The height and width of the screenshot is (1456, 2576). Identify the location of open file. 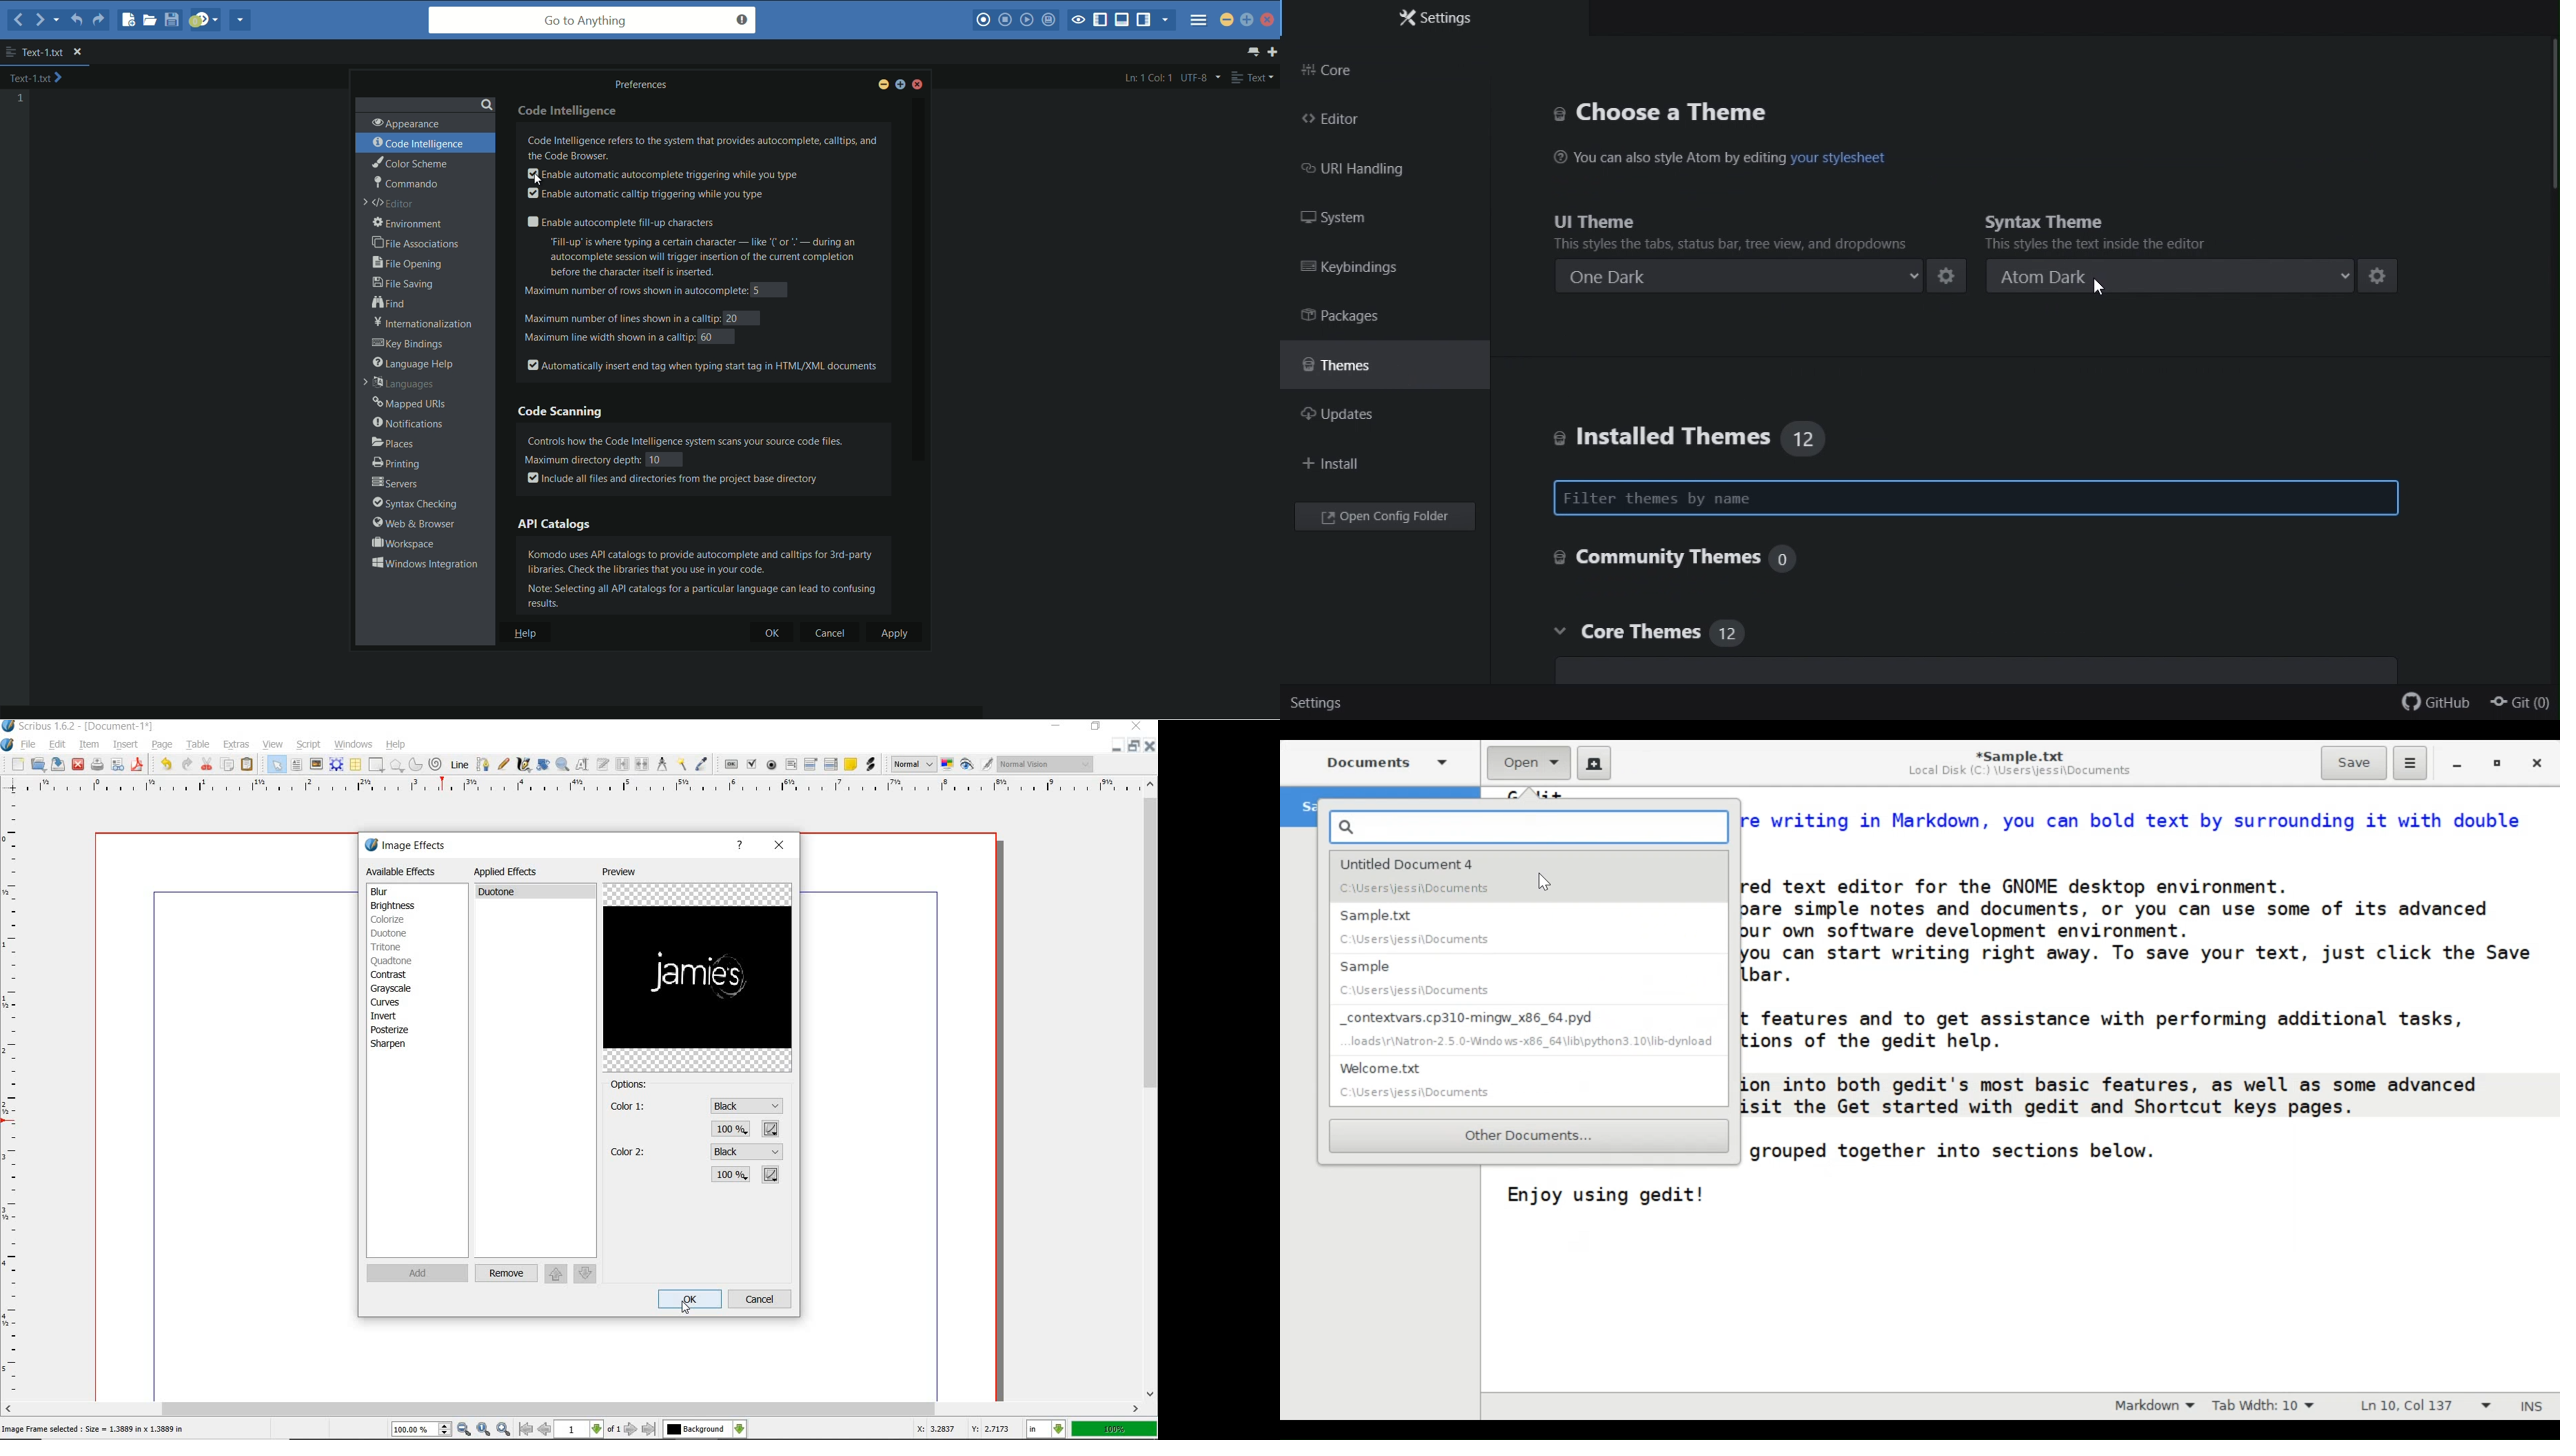
(151, 19).